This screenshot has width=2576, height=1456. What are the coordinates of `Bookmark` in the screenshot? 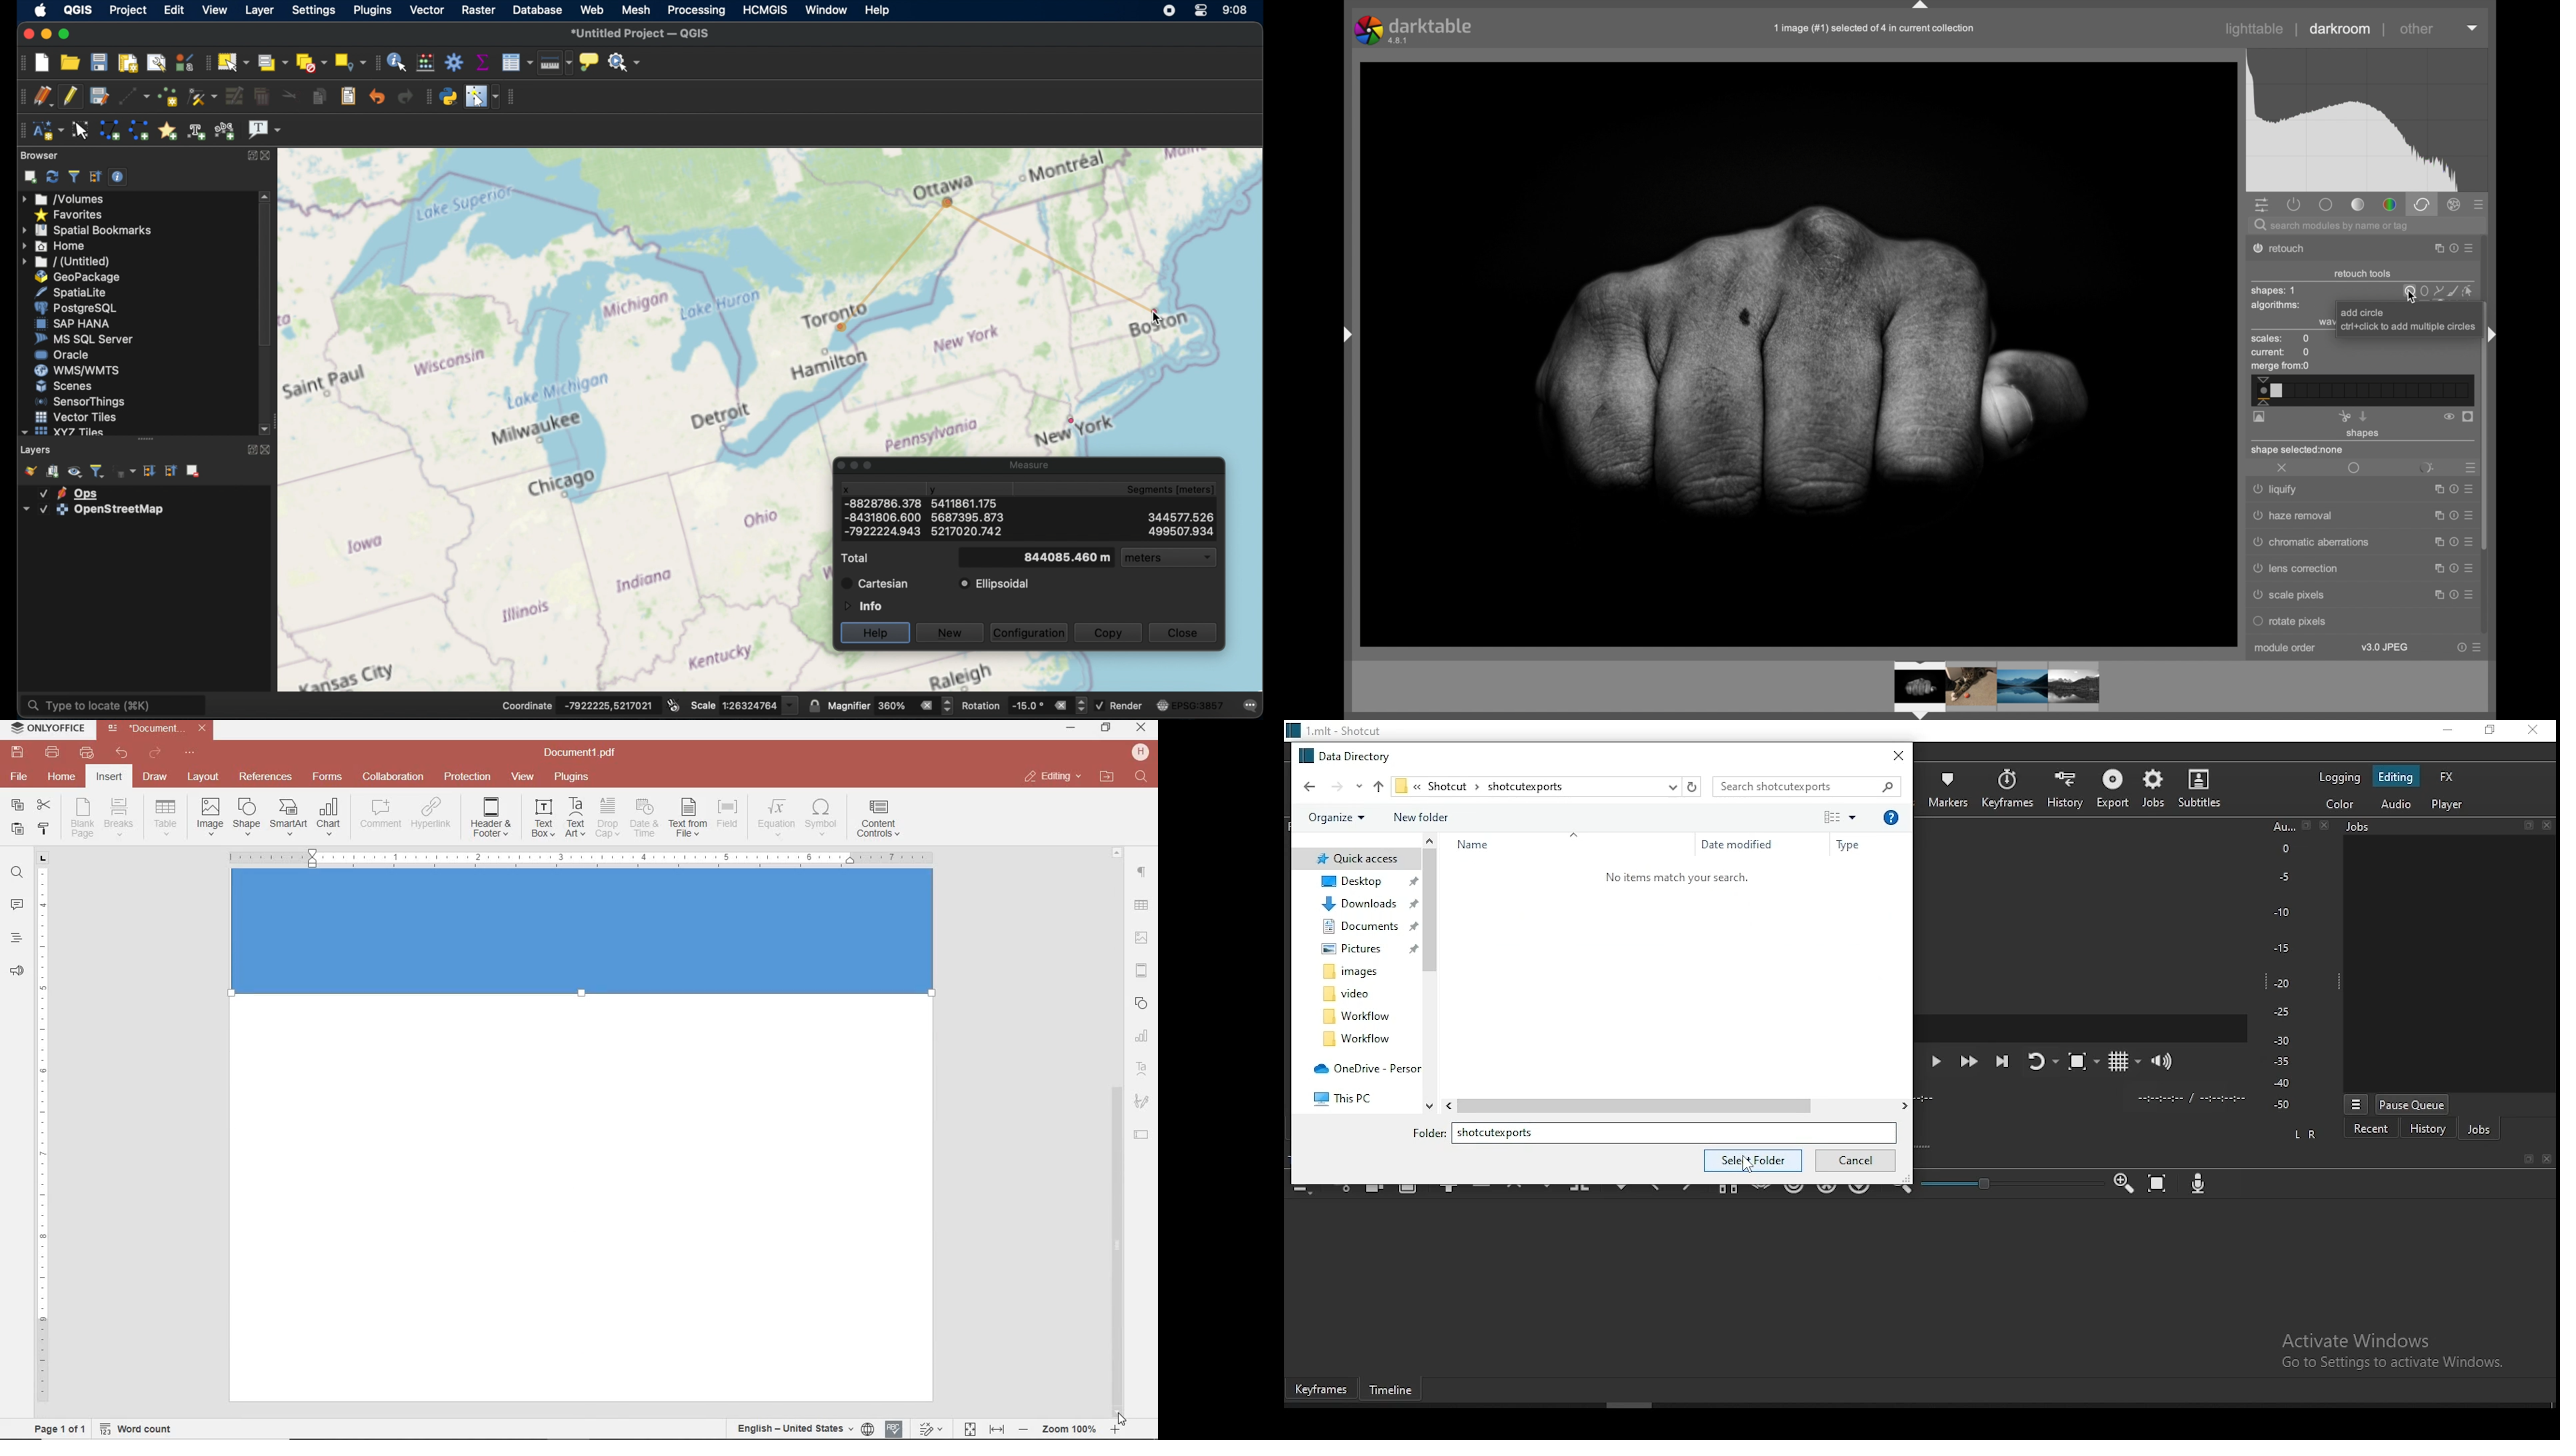 It's located at (2527, 824).